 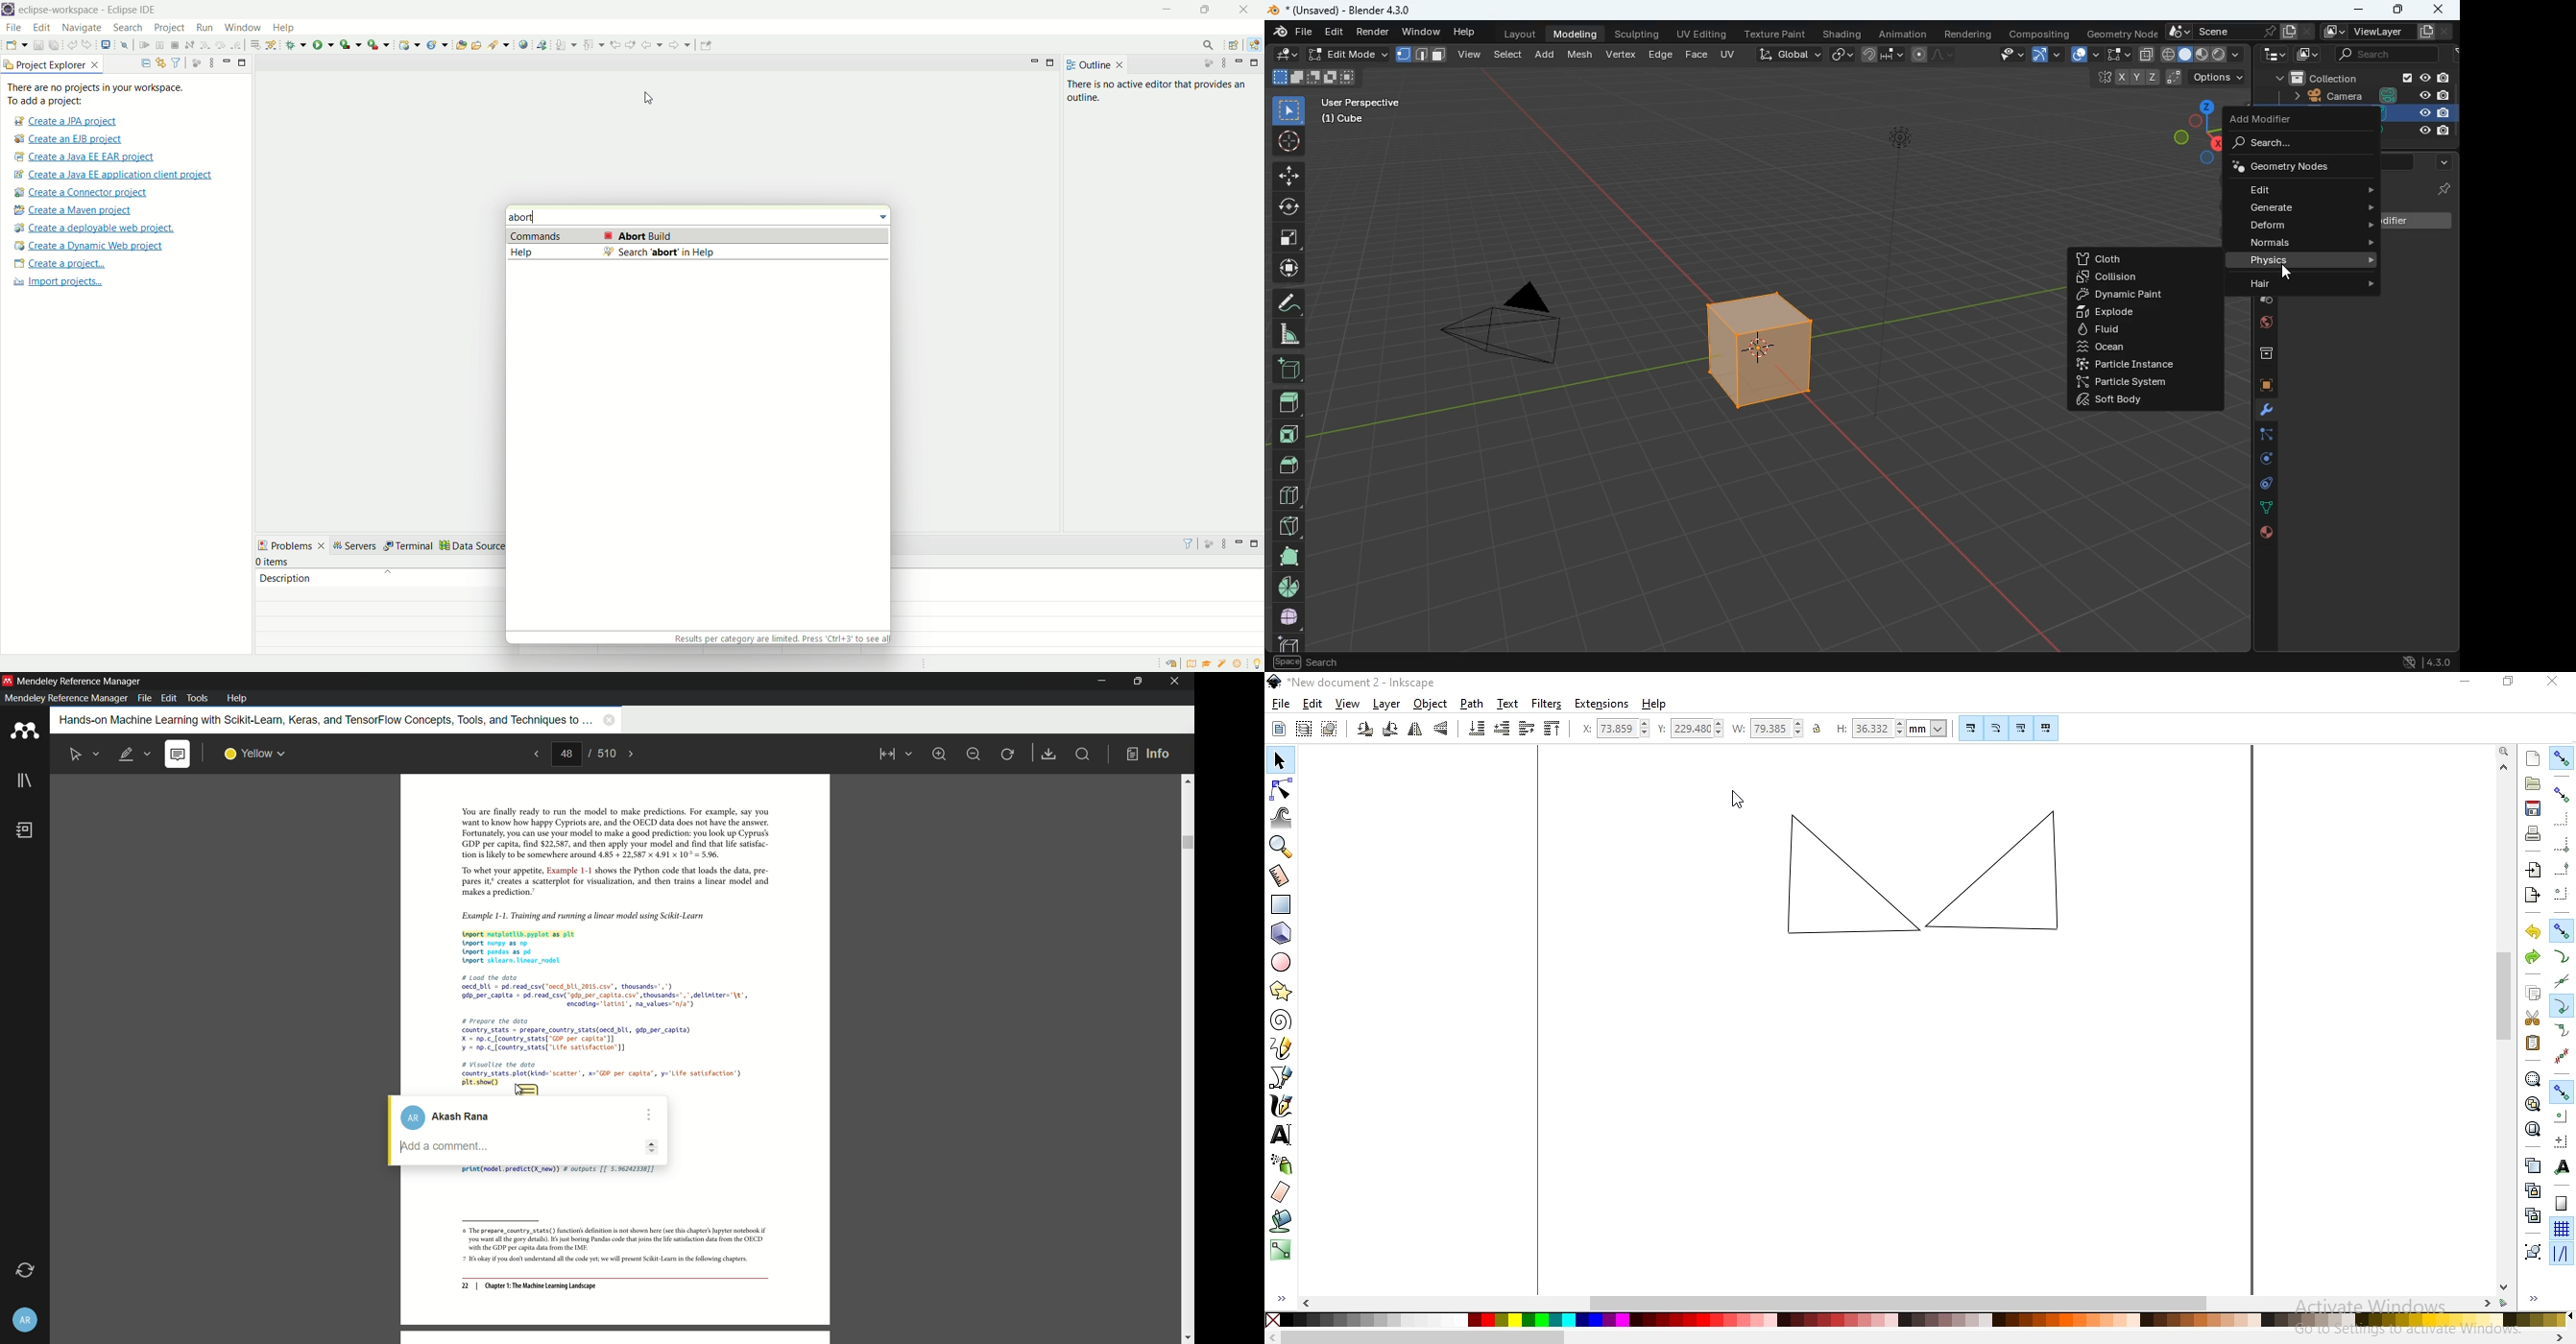 What do you see at coordinates (1359, 682) in the screenshot?
I see `new document 2 - Inkscape` at bounding box center [1359, 682].